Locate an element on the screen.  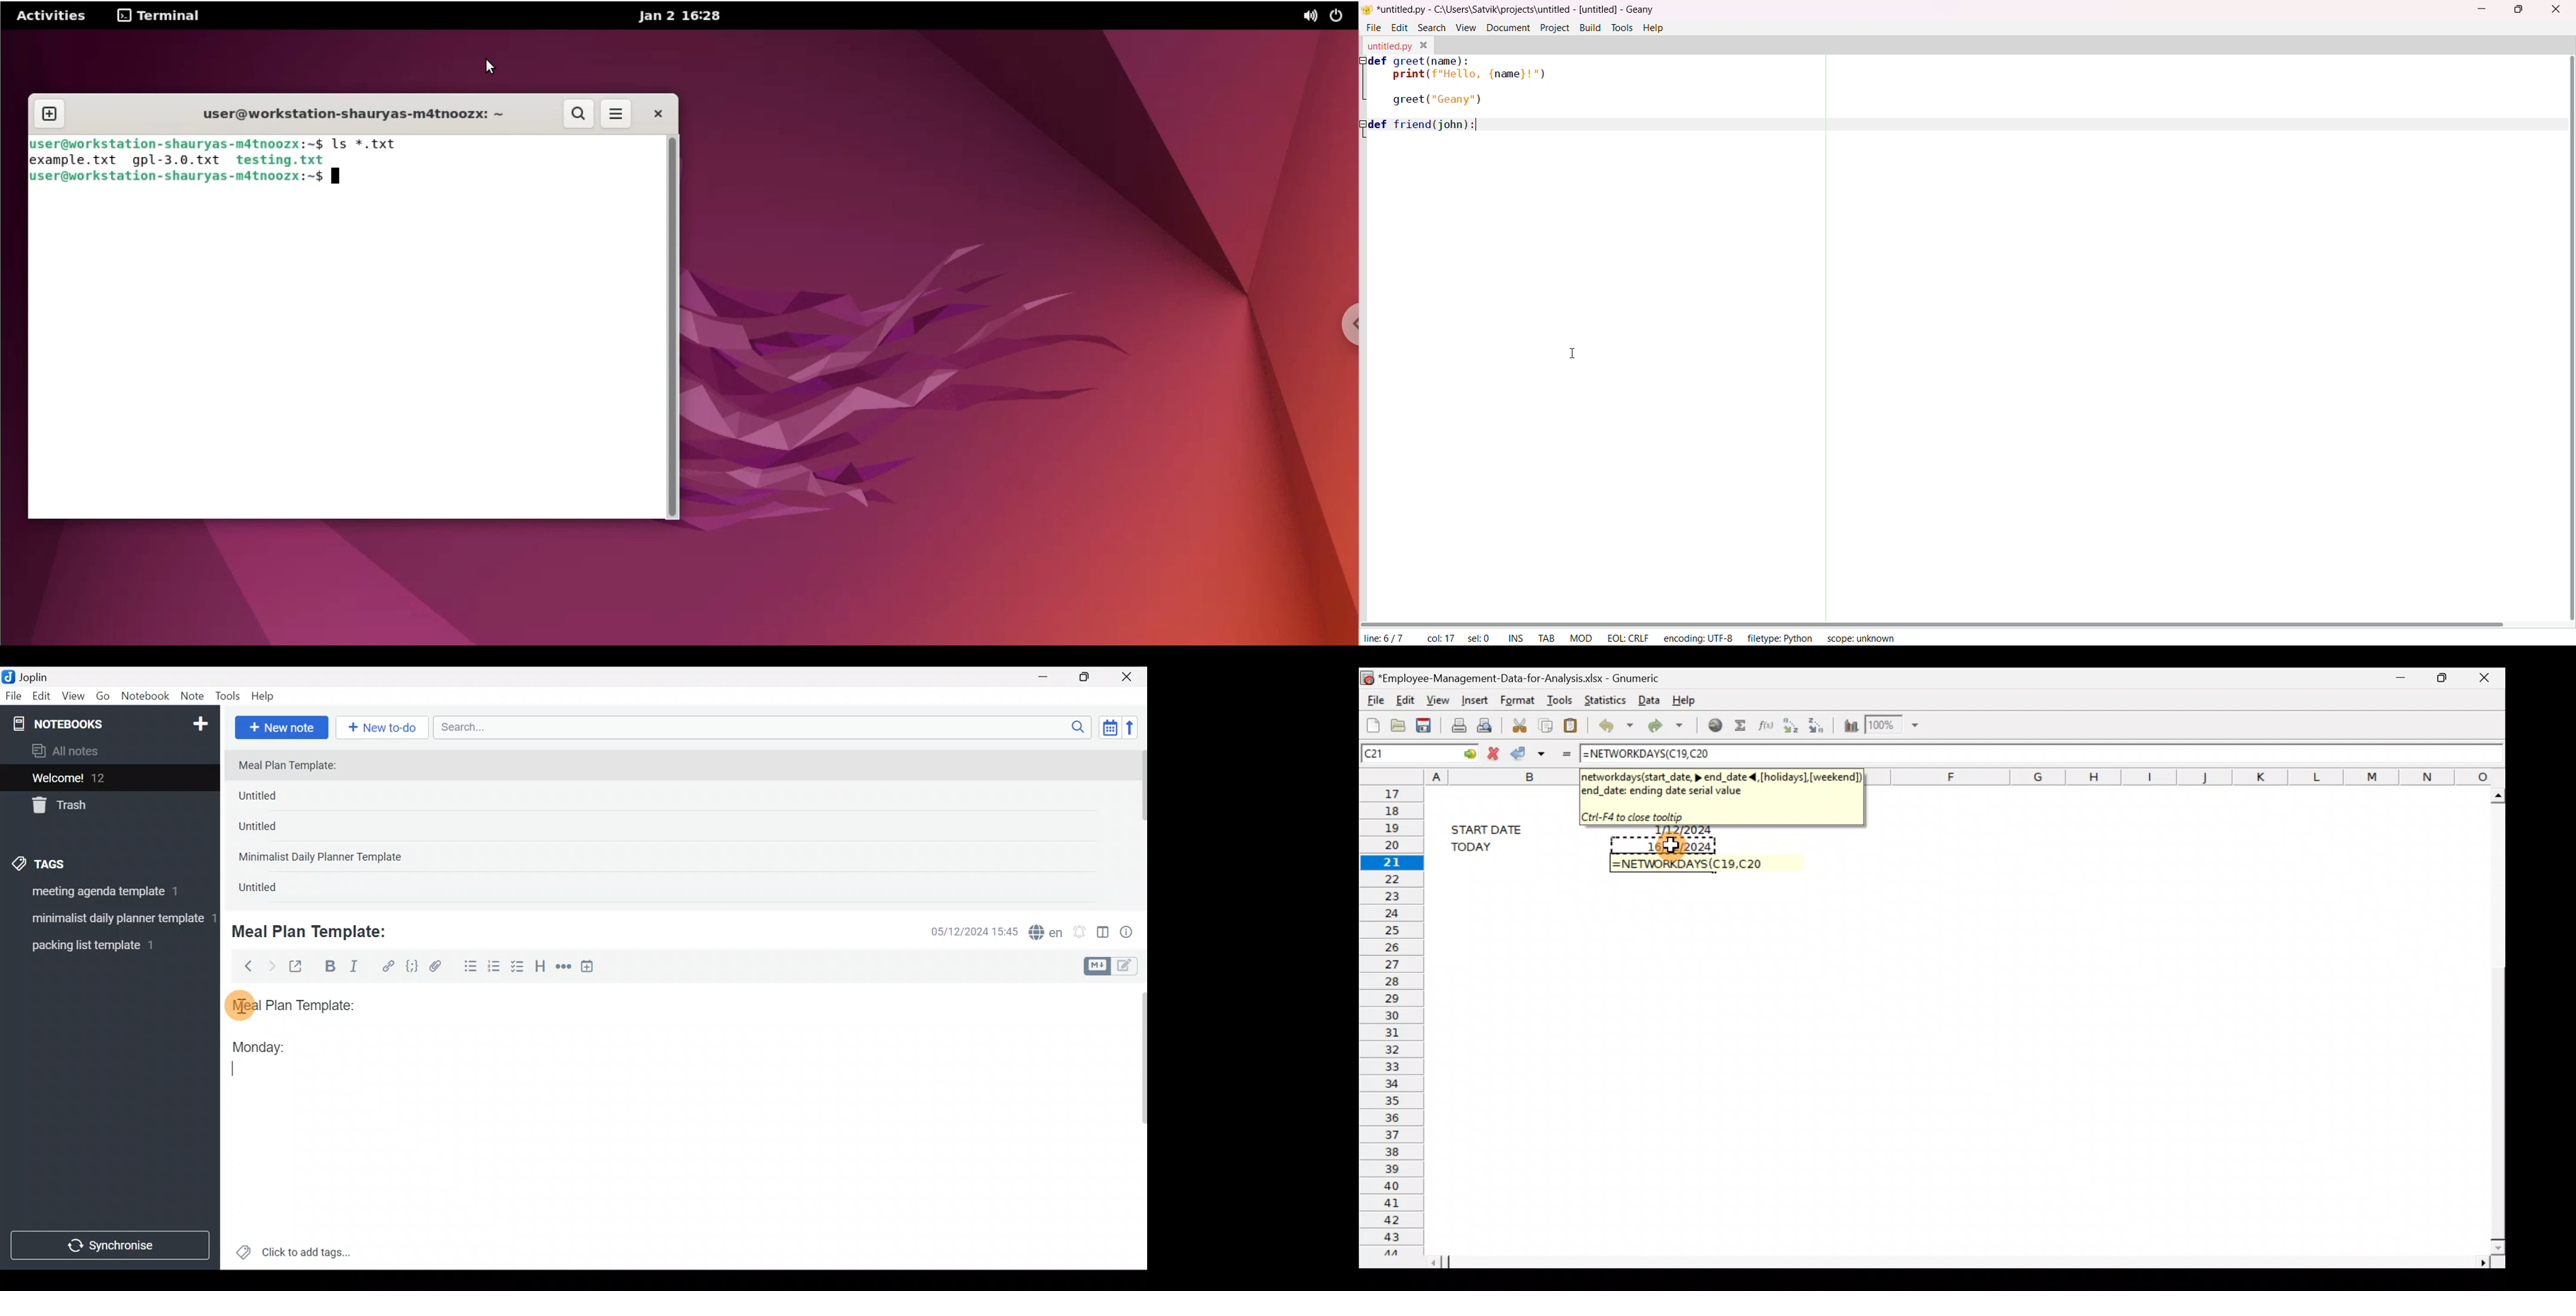
Print preview is located at coordinates (1488, 724).